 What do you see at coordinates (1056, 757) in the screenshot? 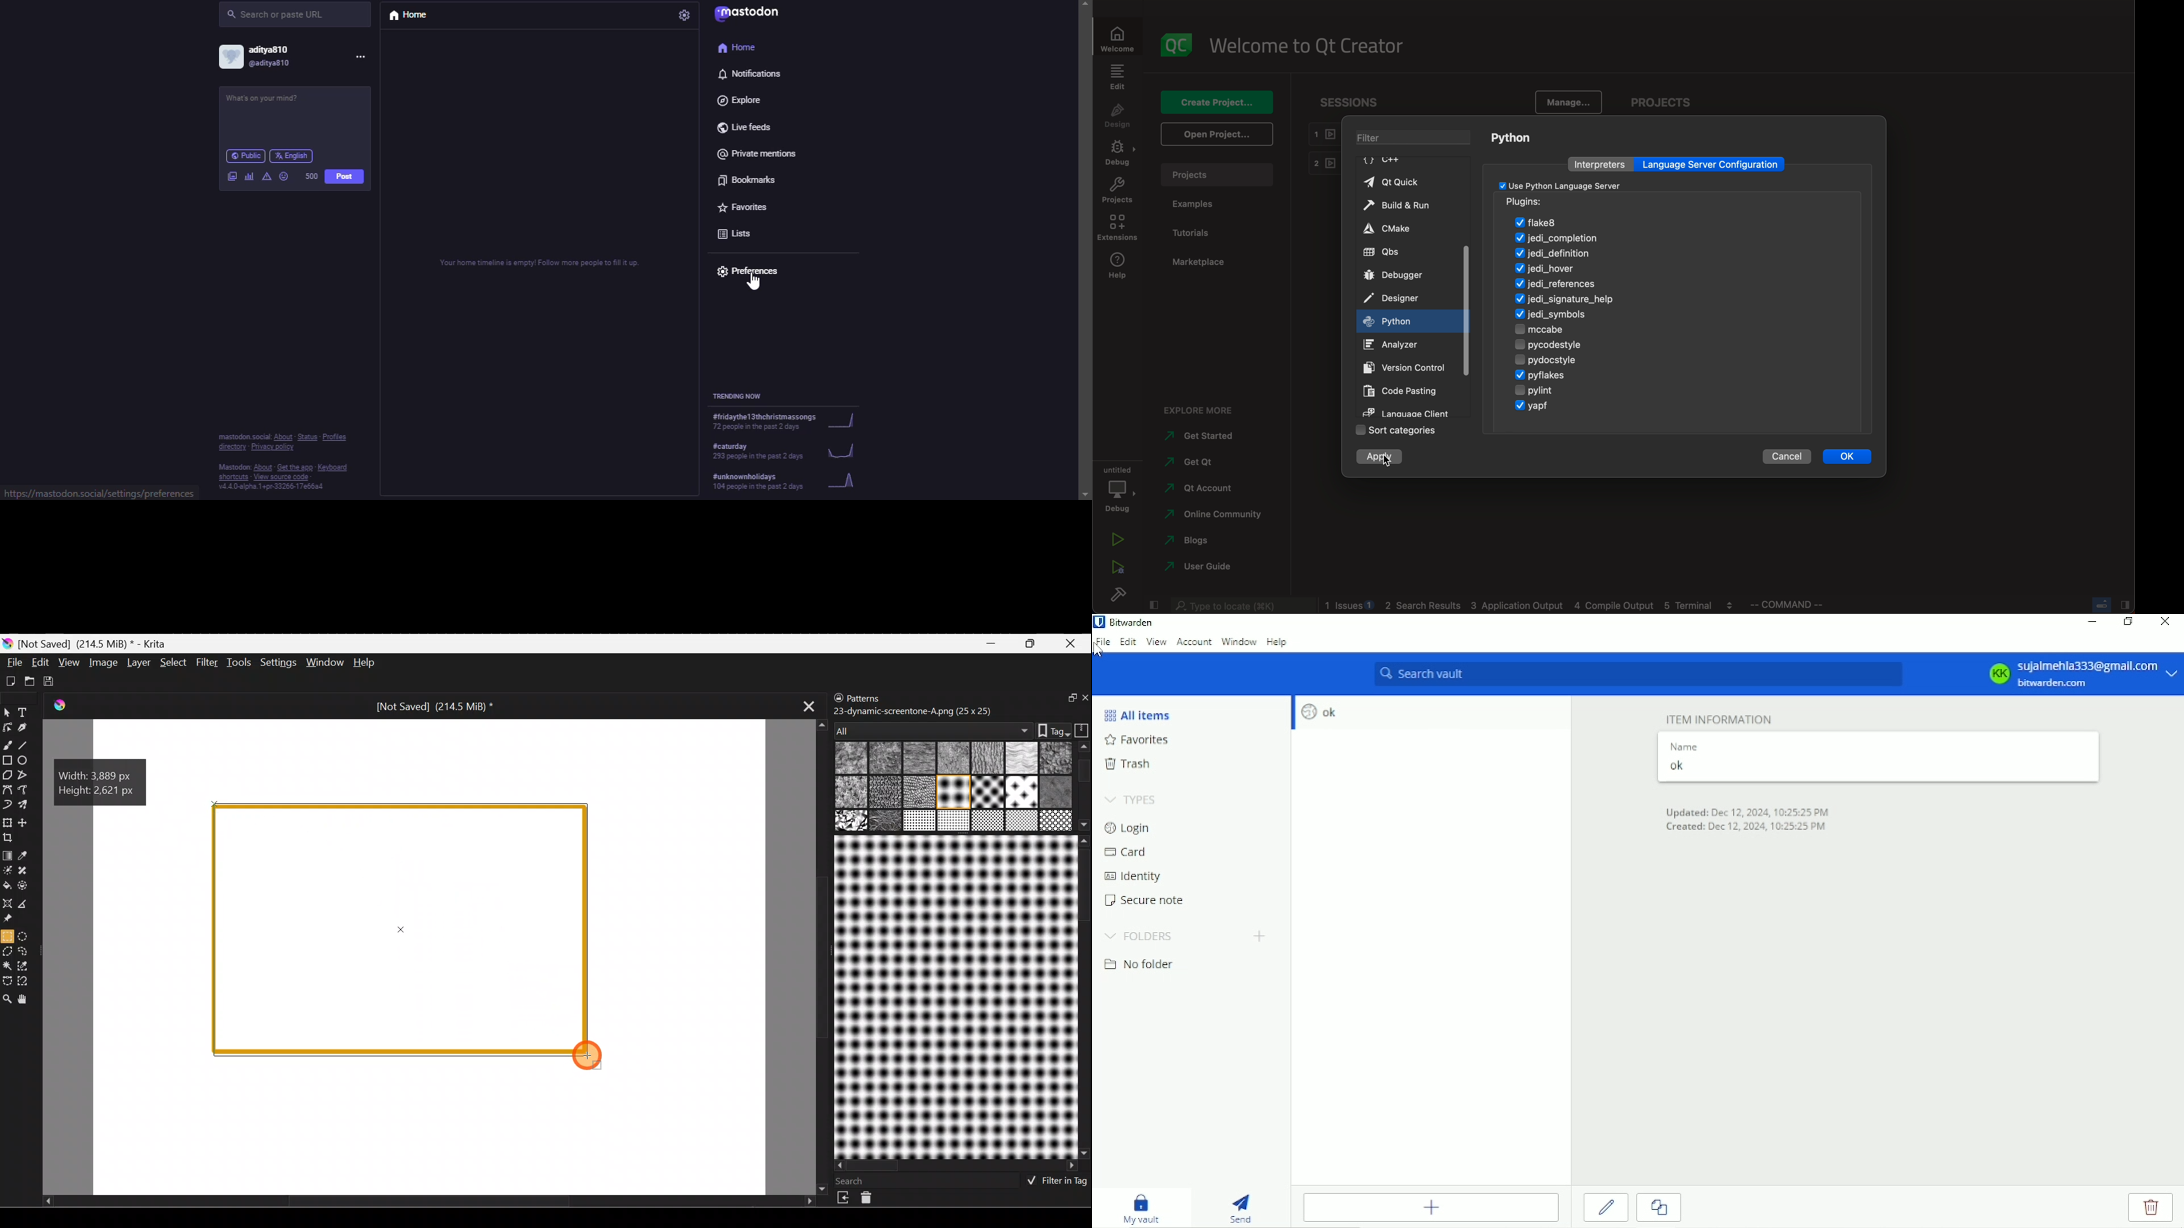
I see `06 Hard-grain.png` at bounding box center [1056, 757].